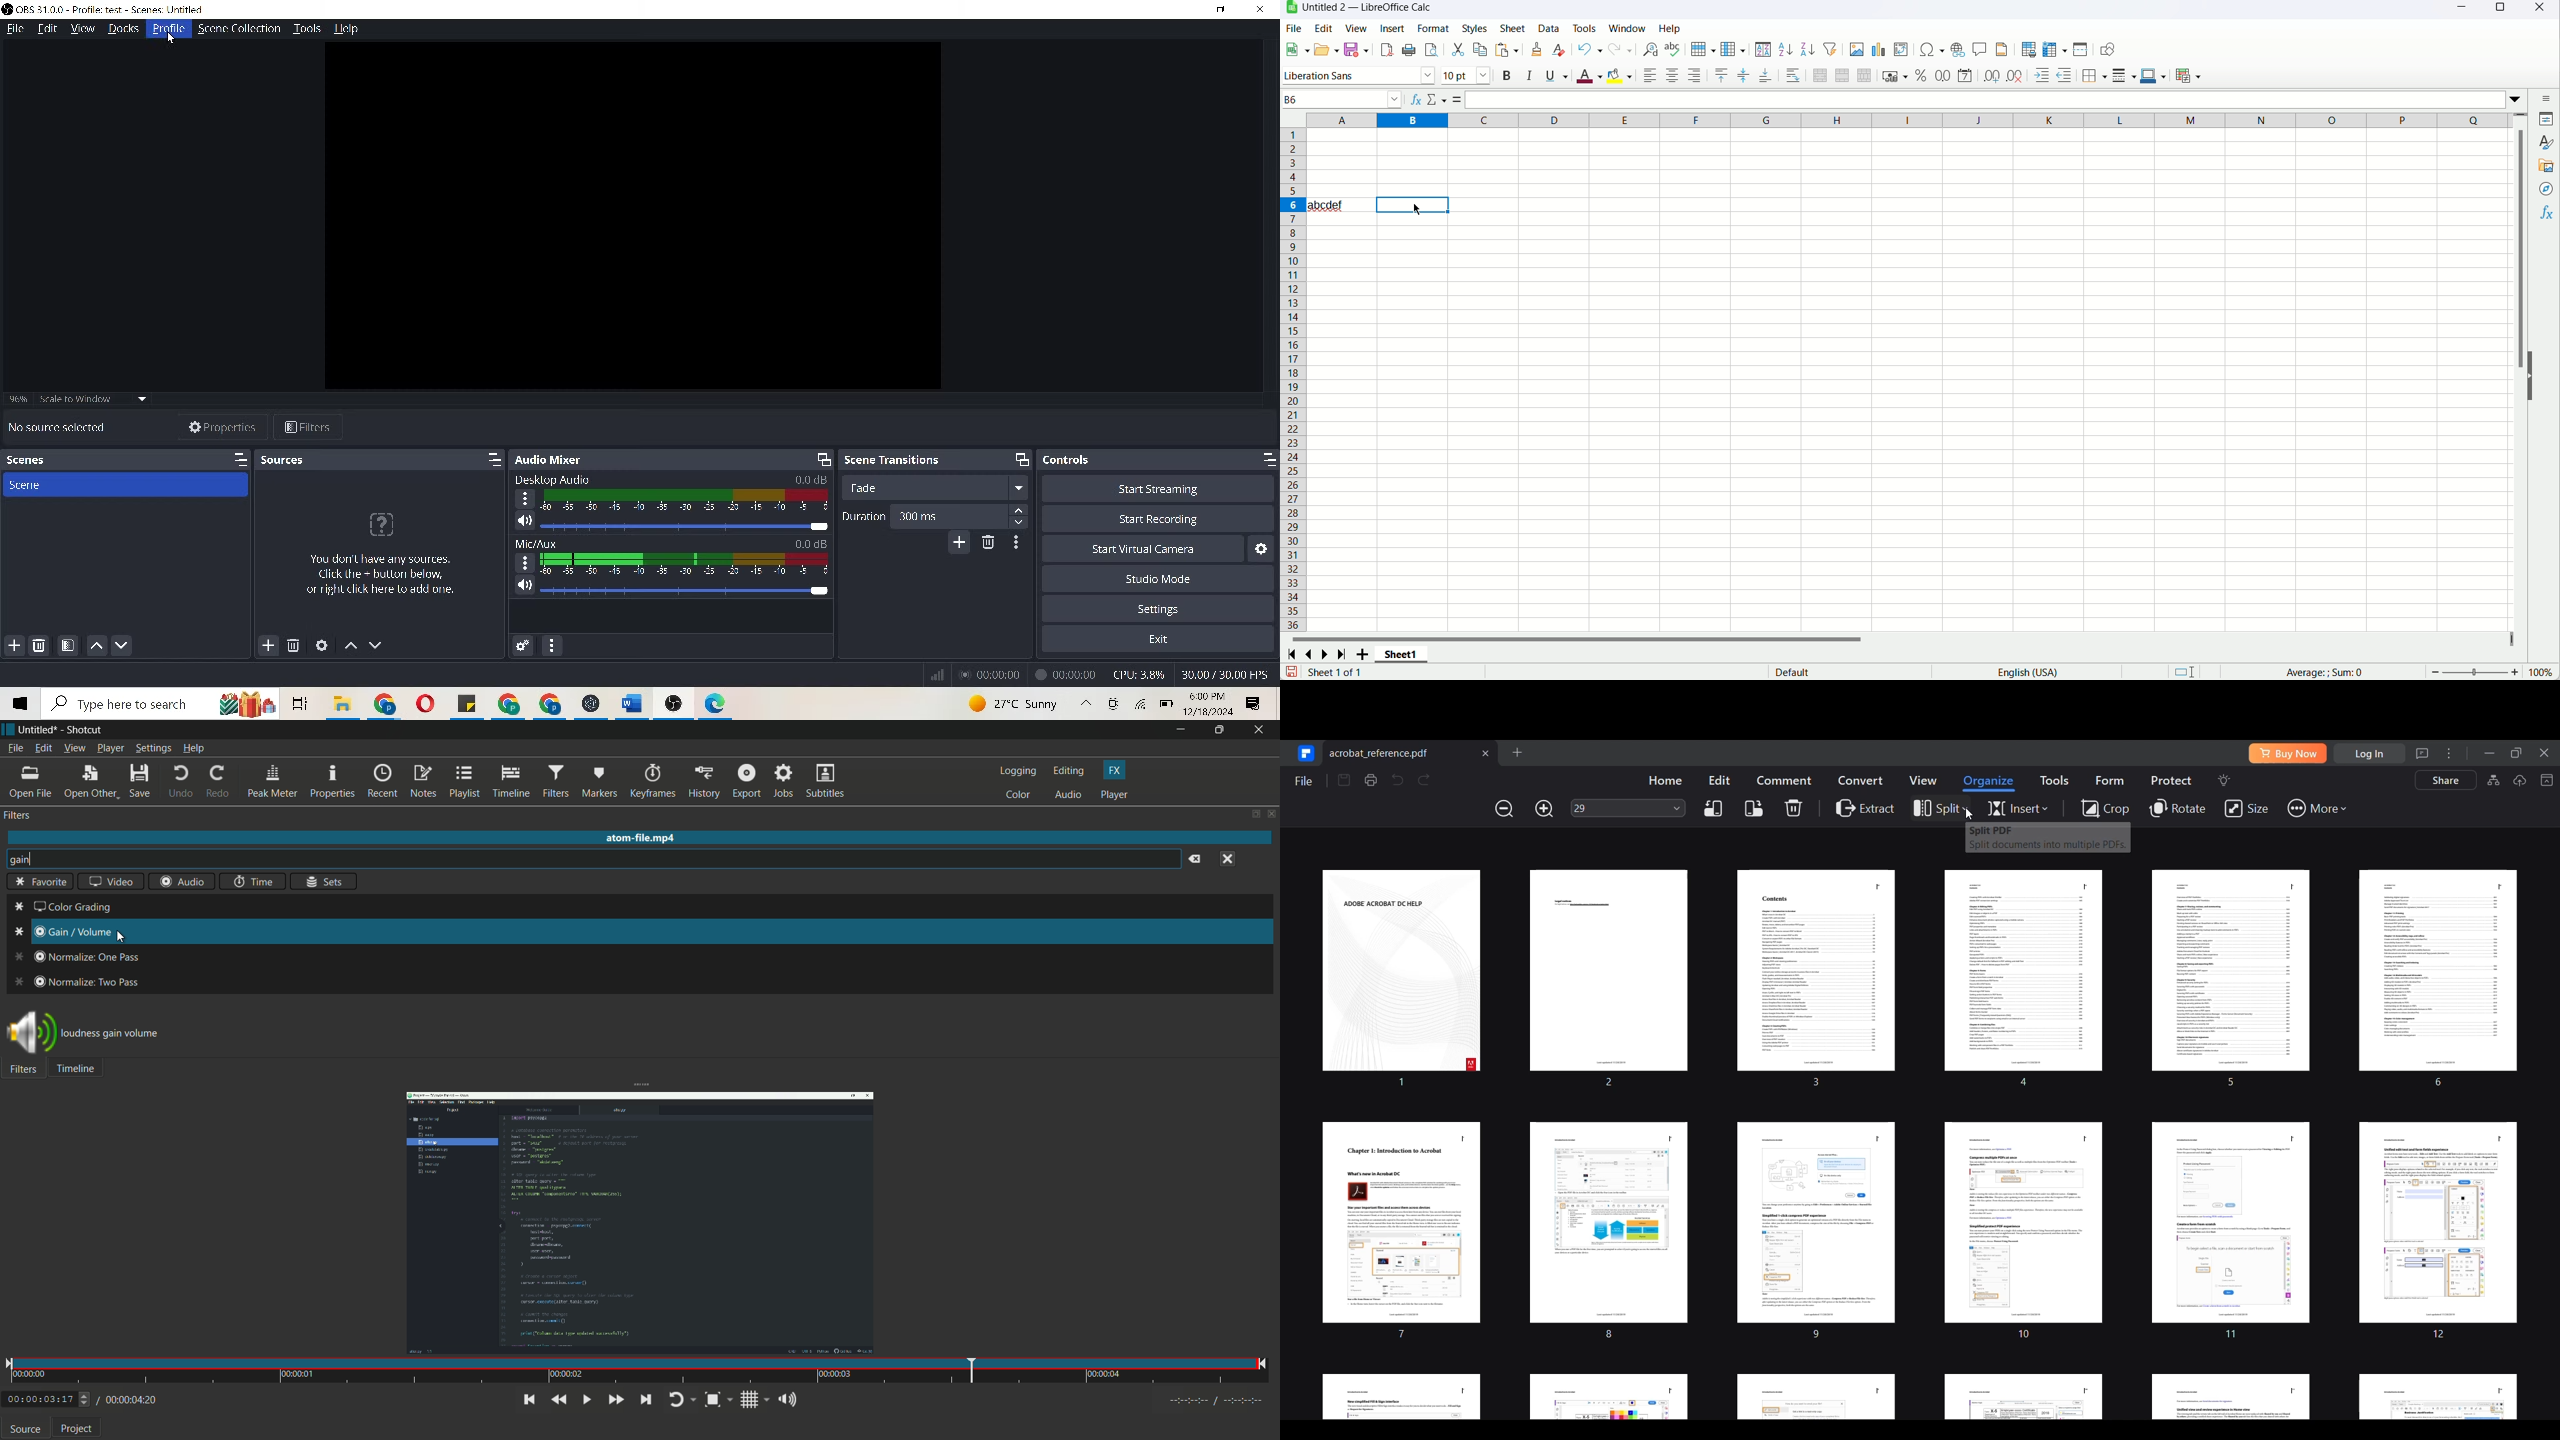  What do you see at coordinates (43, 749) in the screenshot?
I see `edit menu` at bounding box center [43, 749].